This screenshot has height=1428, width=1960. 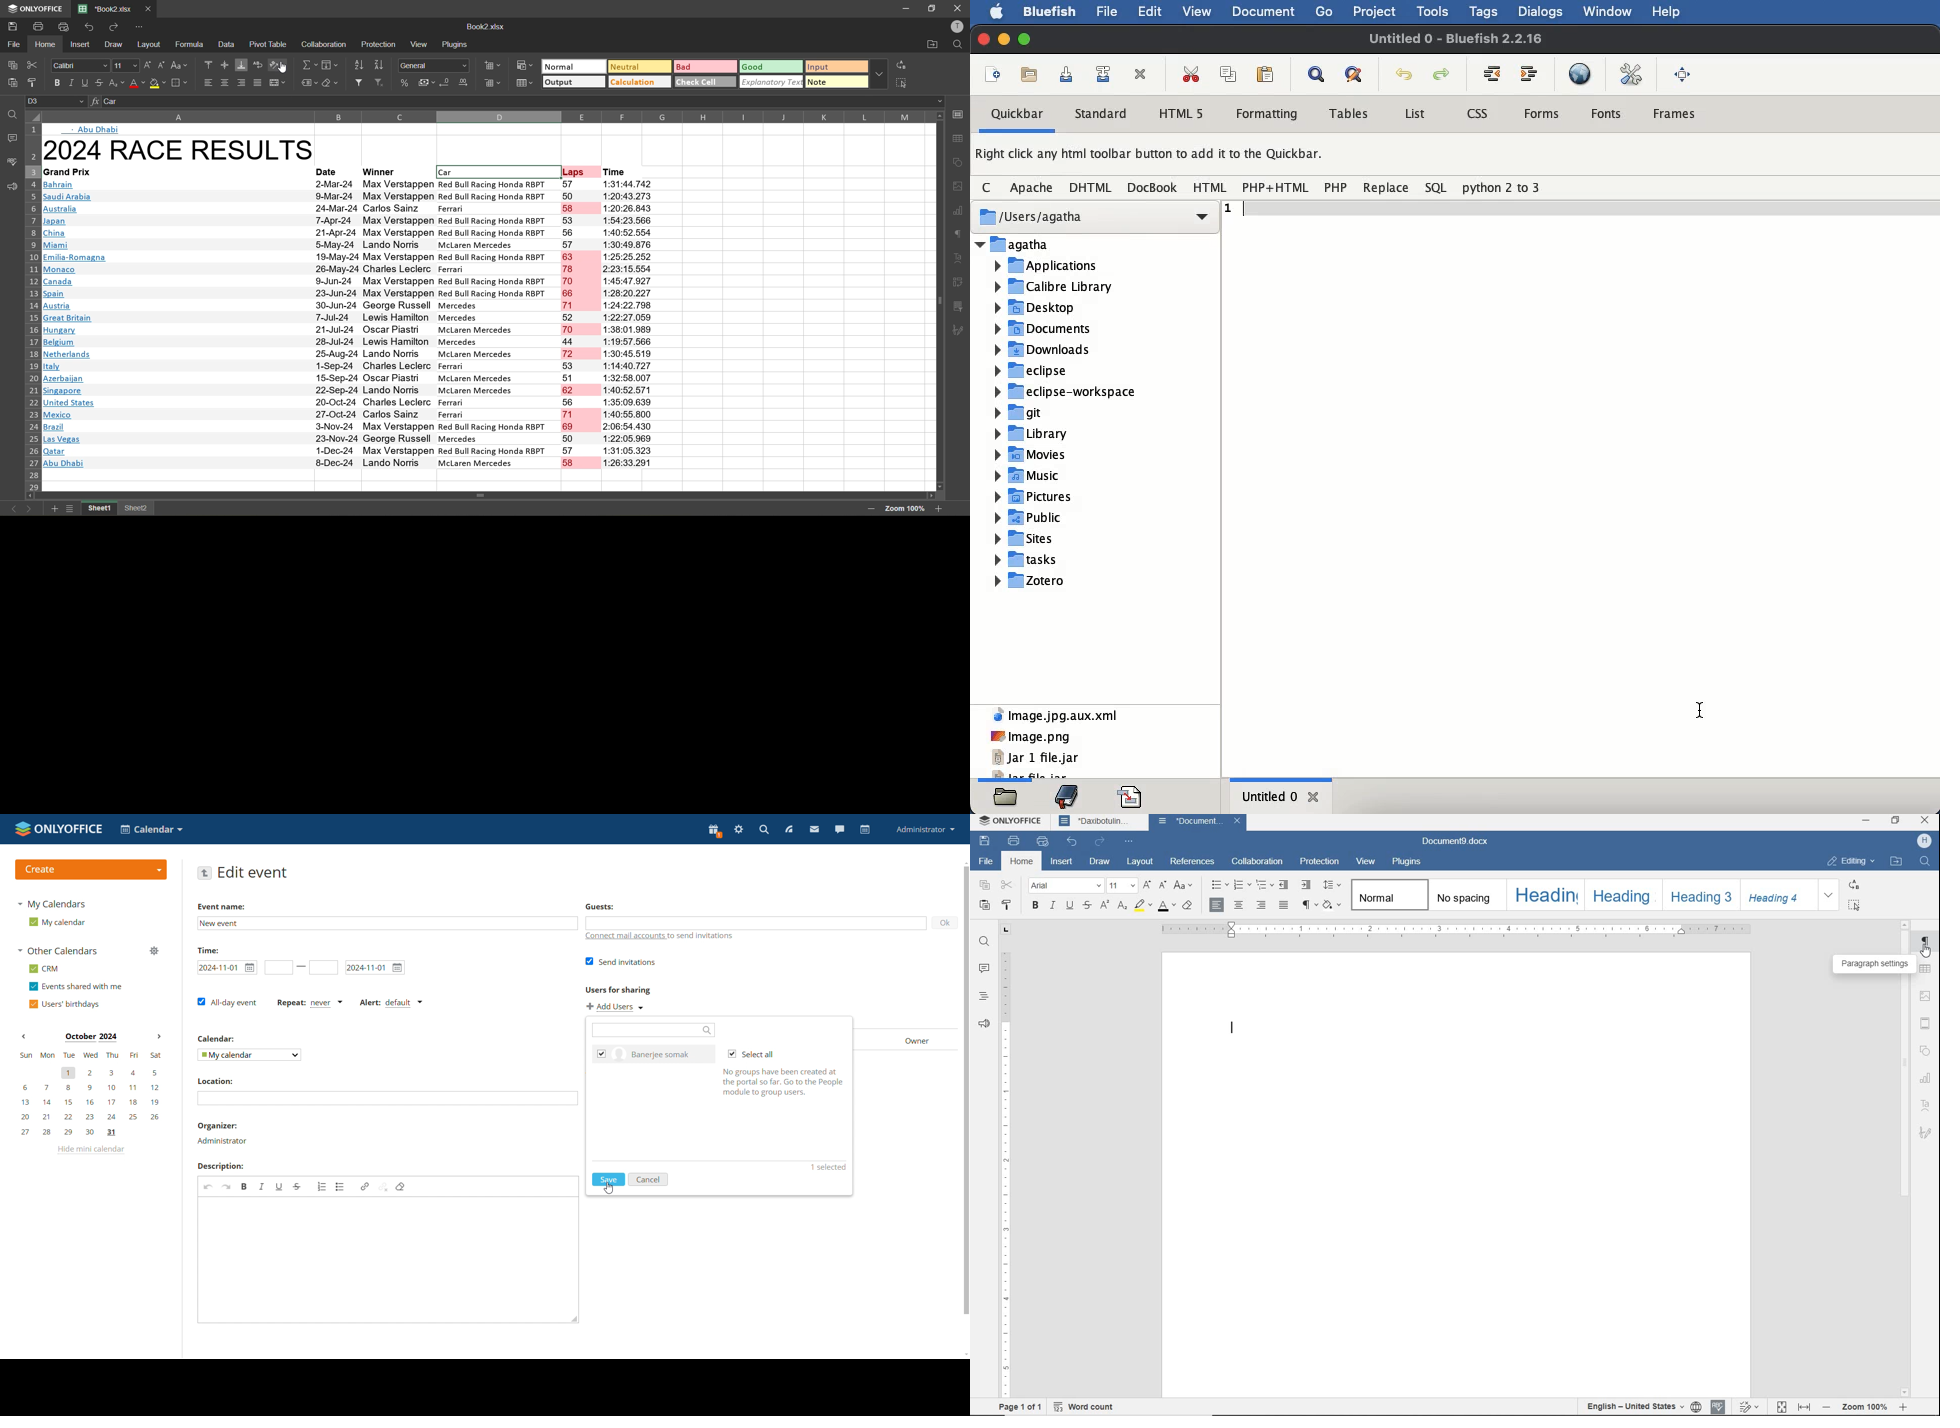 What do you see at coordinates (1608, 114) in the screenshot?
I see `fonts` at bounding box center [1608, 114].